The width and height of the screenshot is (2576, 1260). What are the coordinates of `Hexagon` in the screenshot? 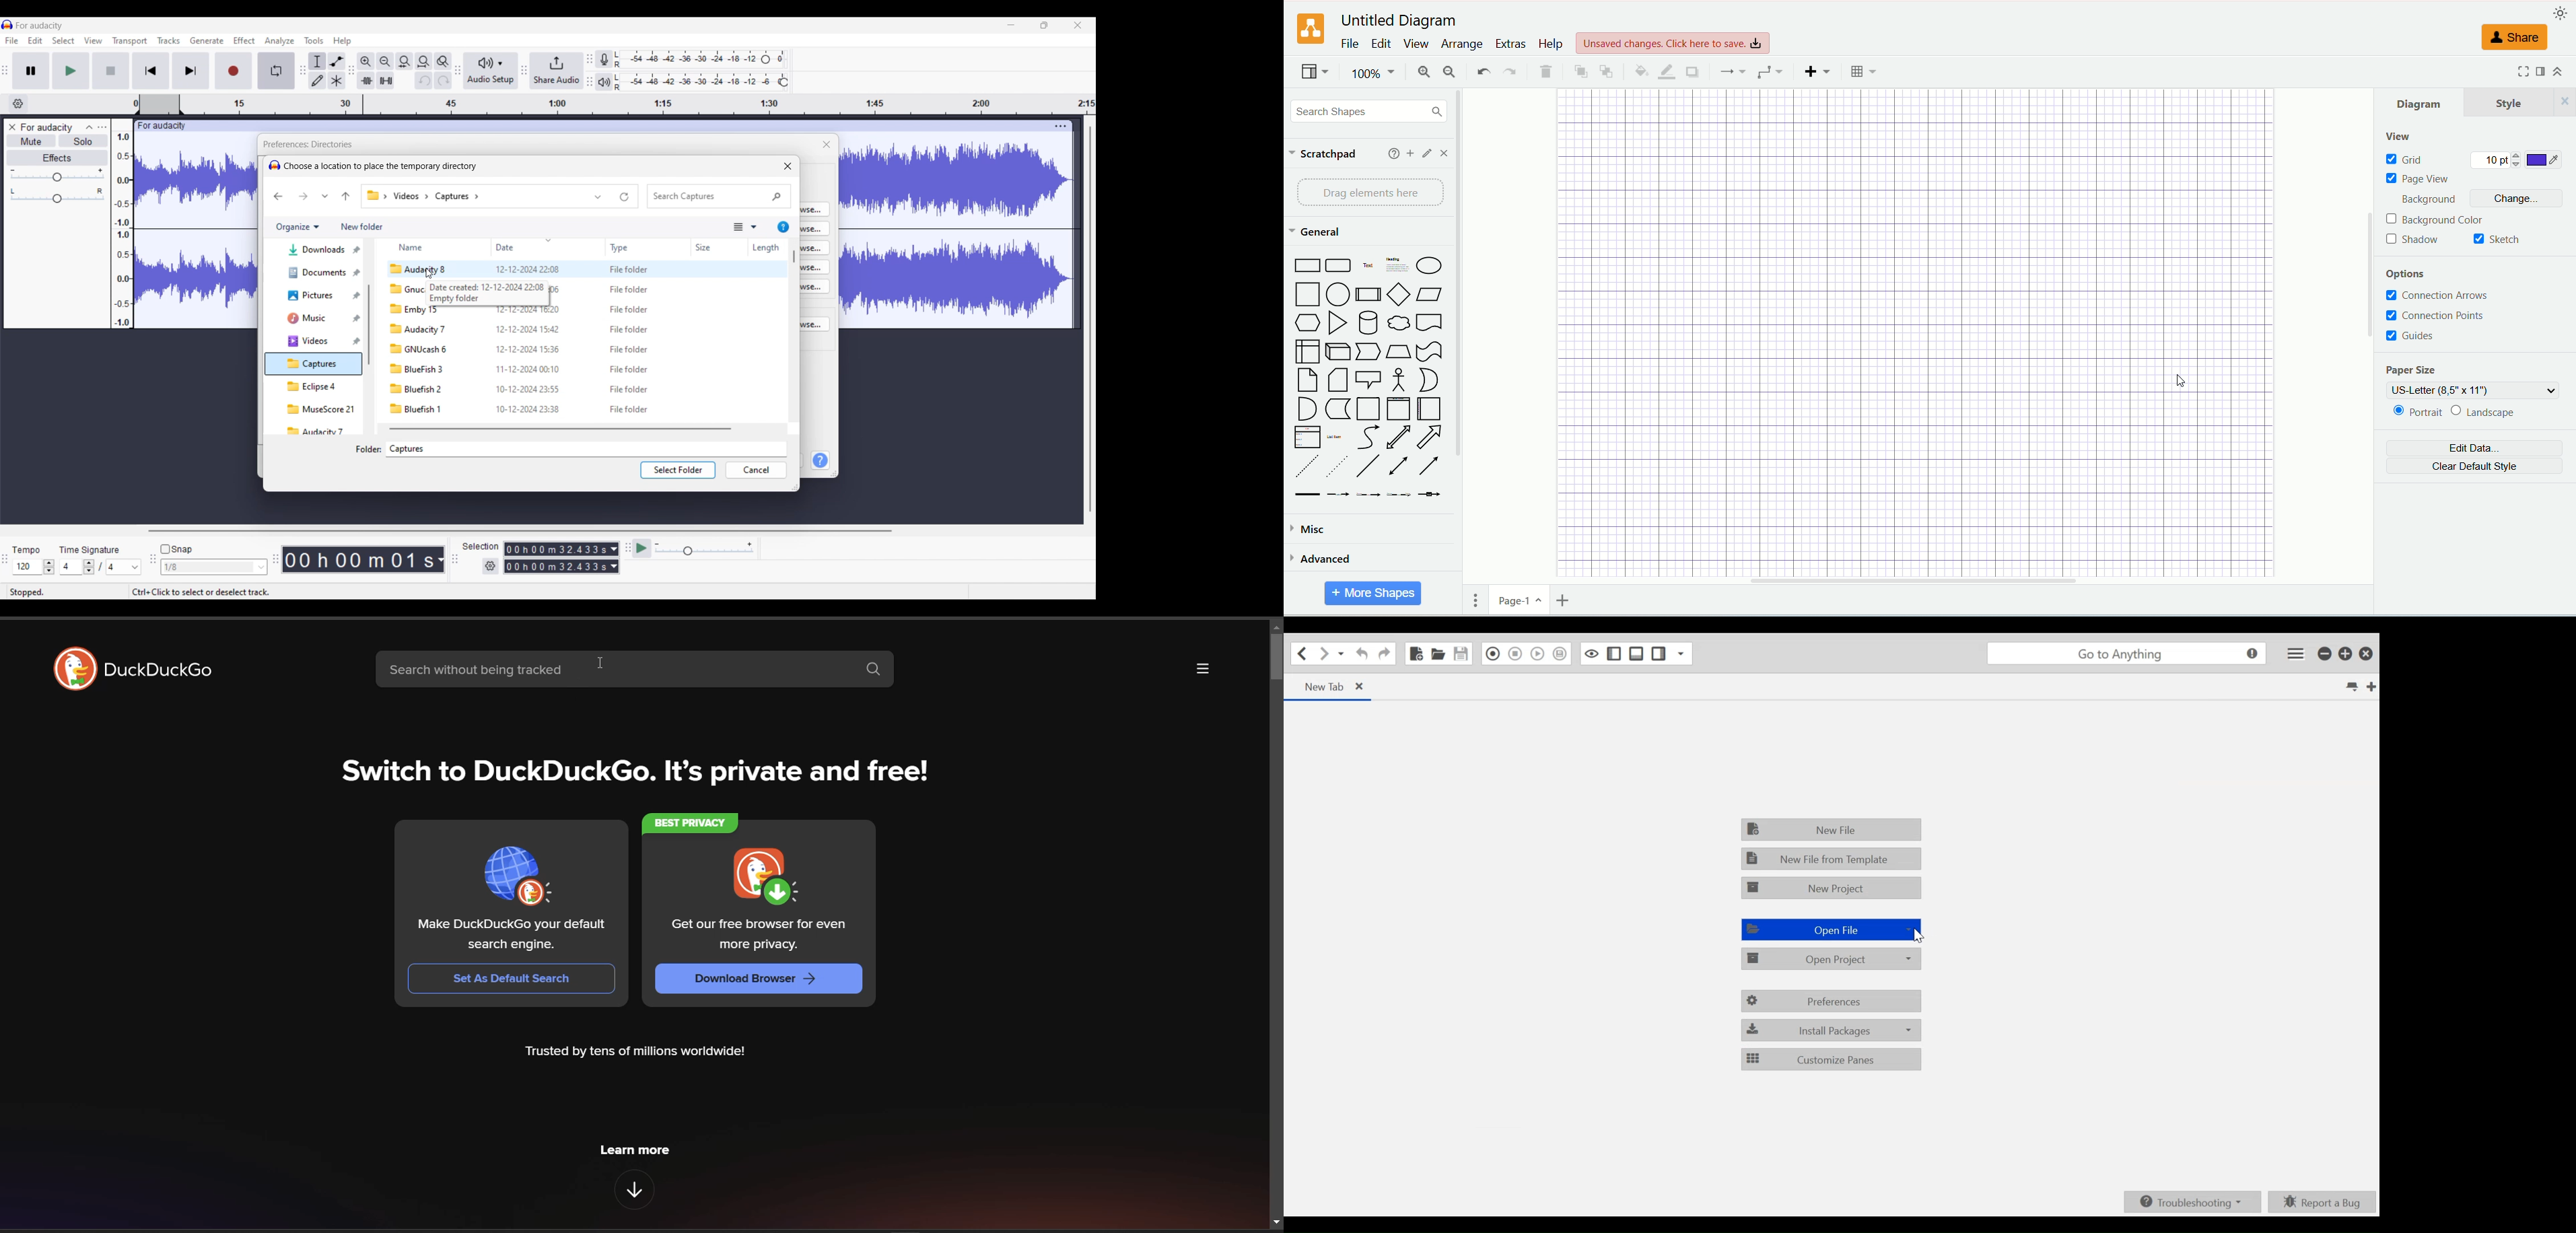 It's located at (1309, 324).